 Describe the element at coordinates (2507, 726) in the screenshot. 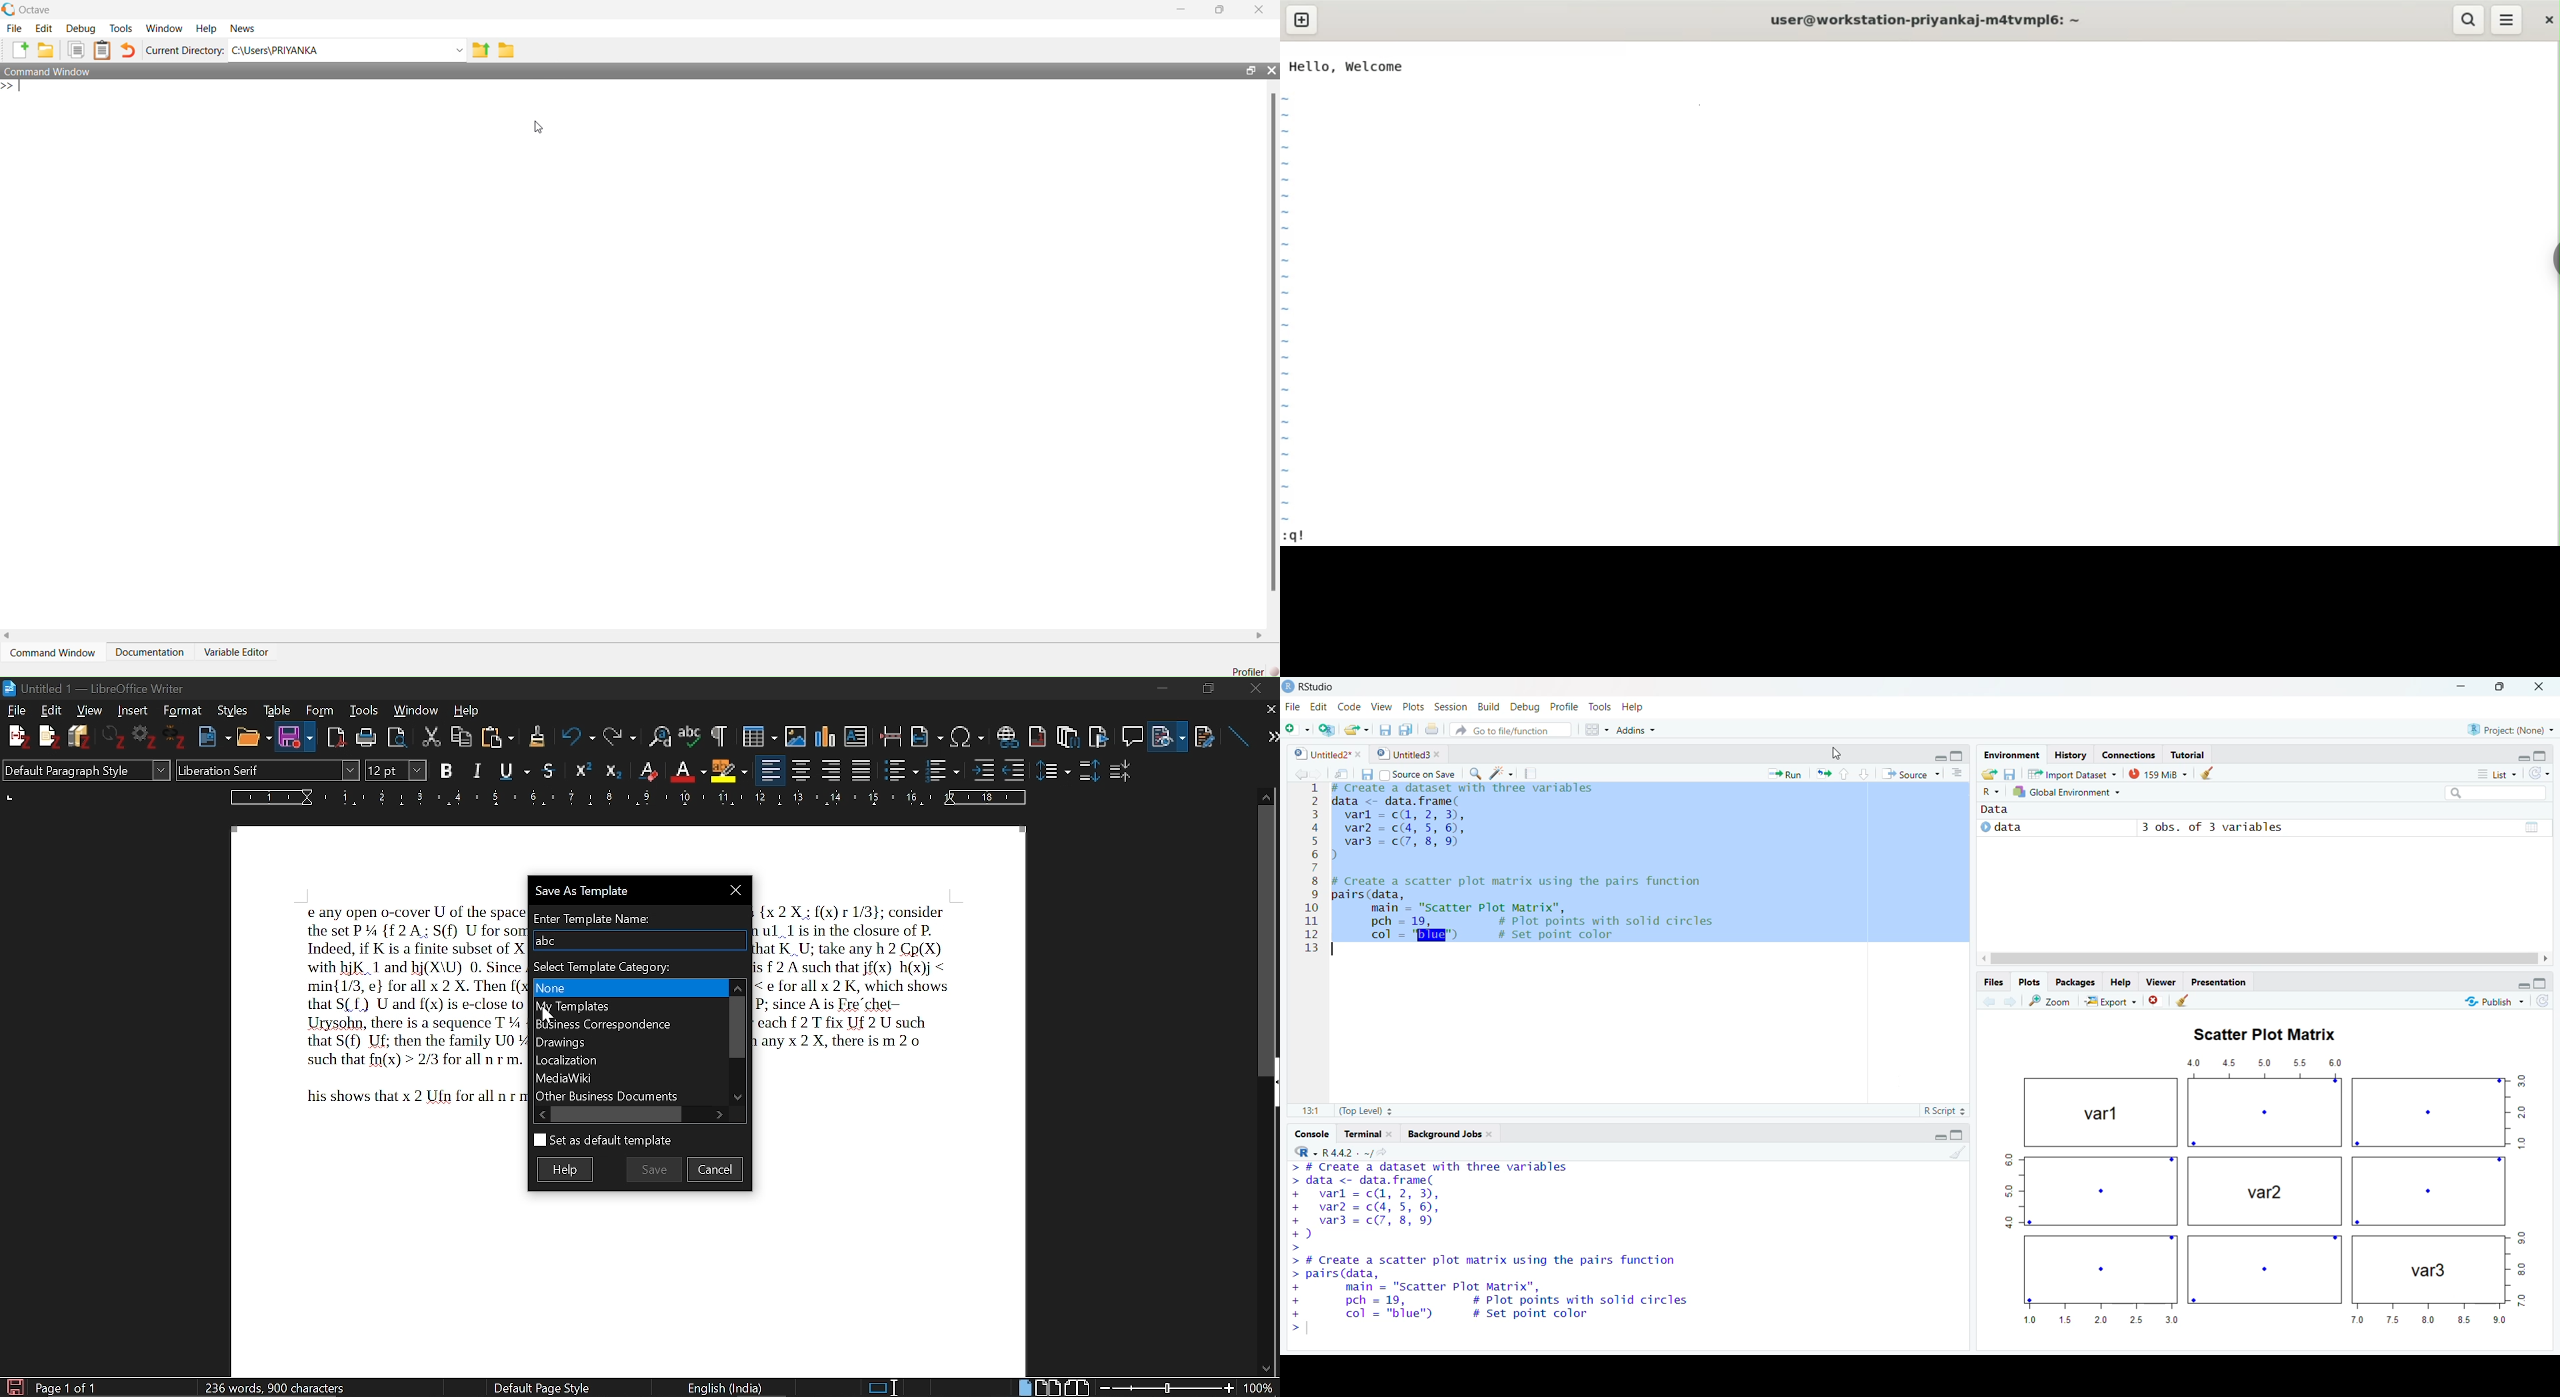

I see `@ Proiect: (None) ~` at that location.